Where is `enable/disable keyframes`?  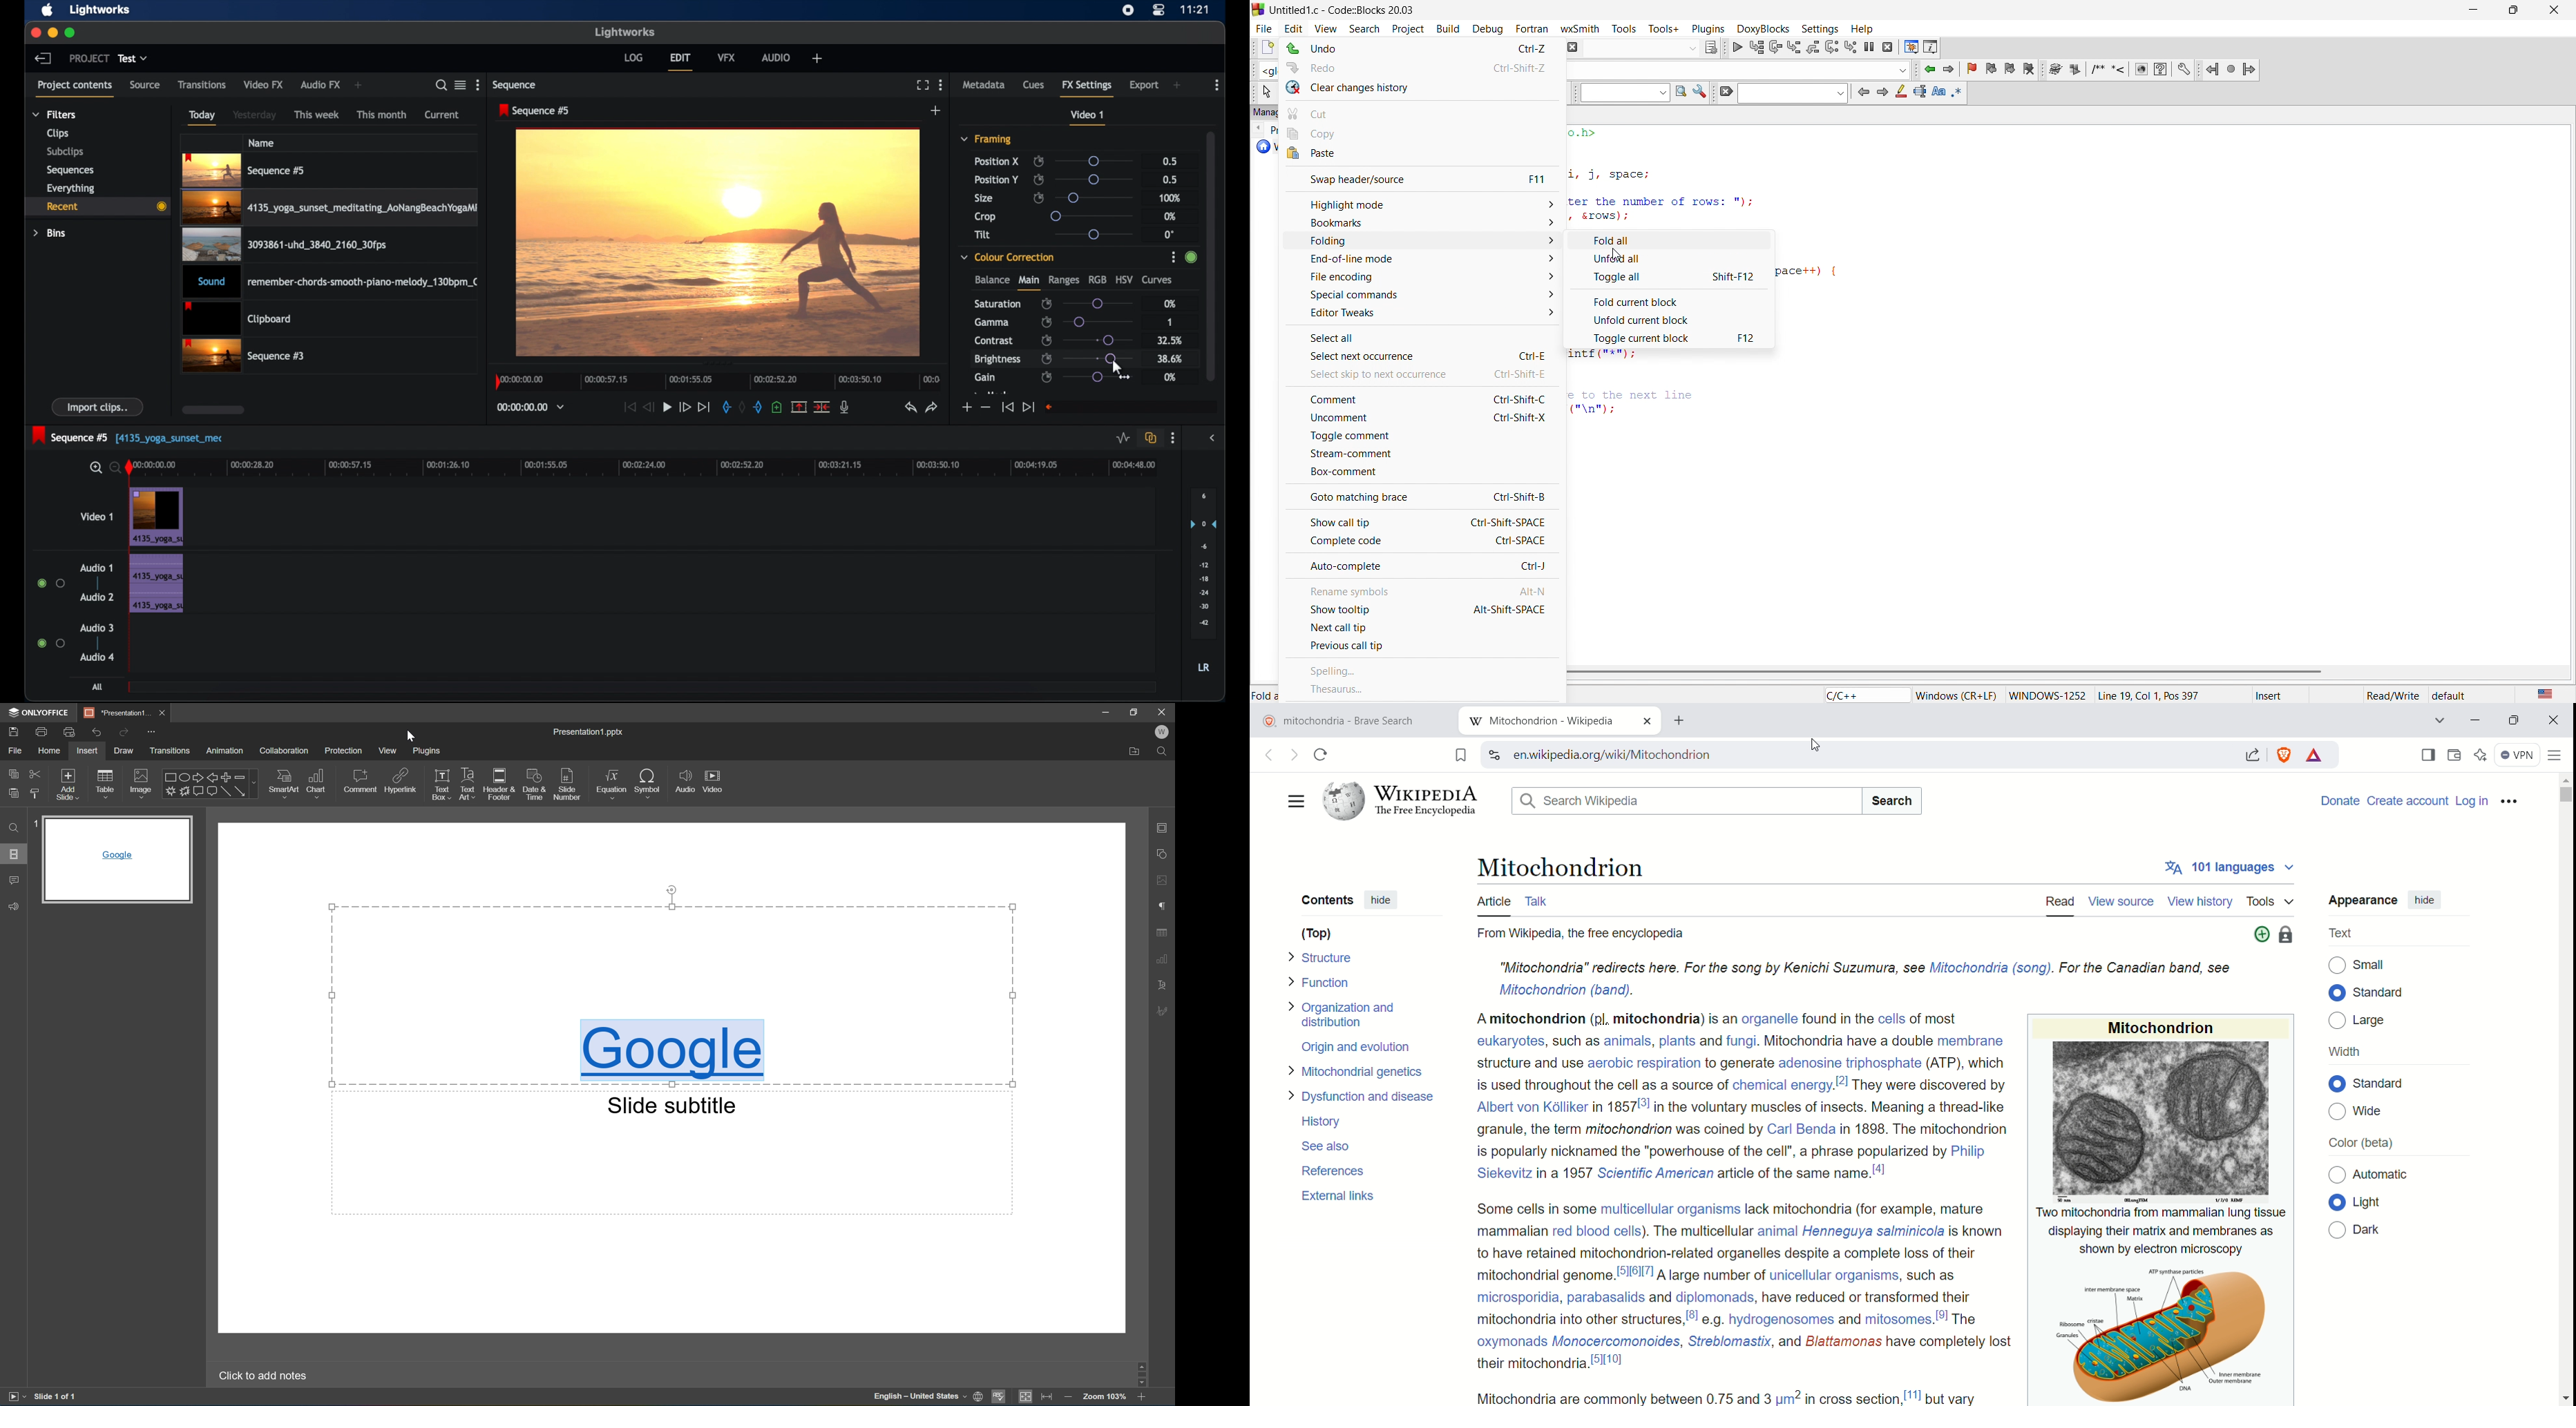 enable/disable keyframes is located at coordinates (1039, 197).